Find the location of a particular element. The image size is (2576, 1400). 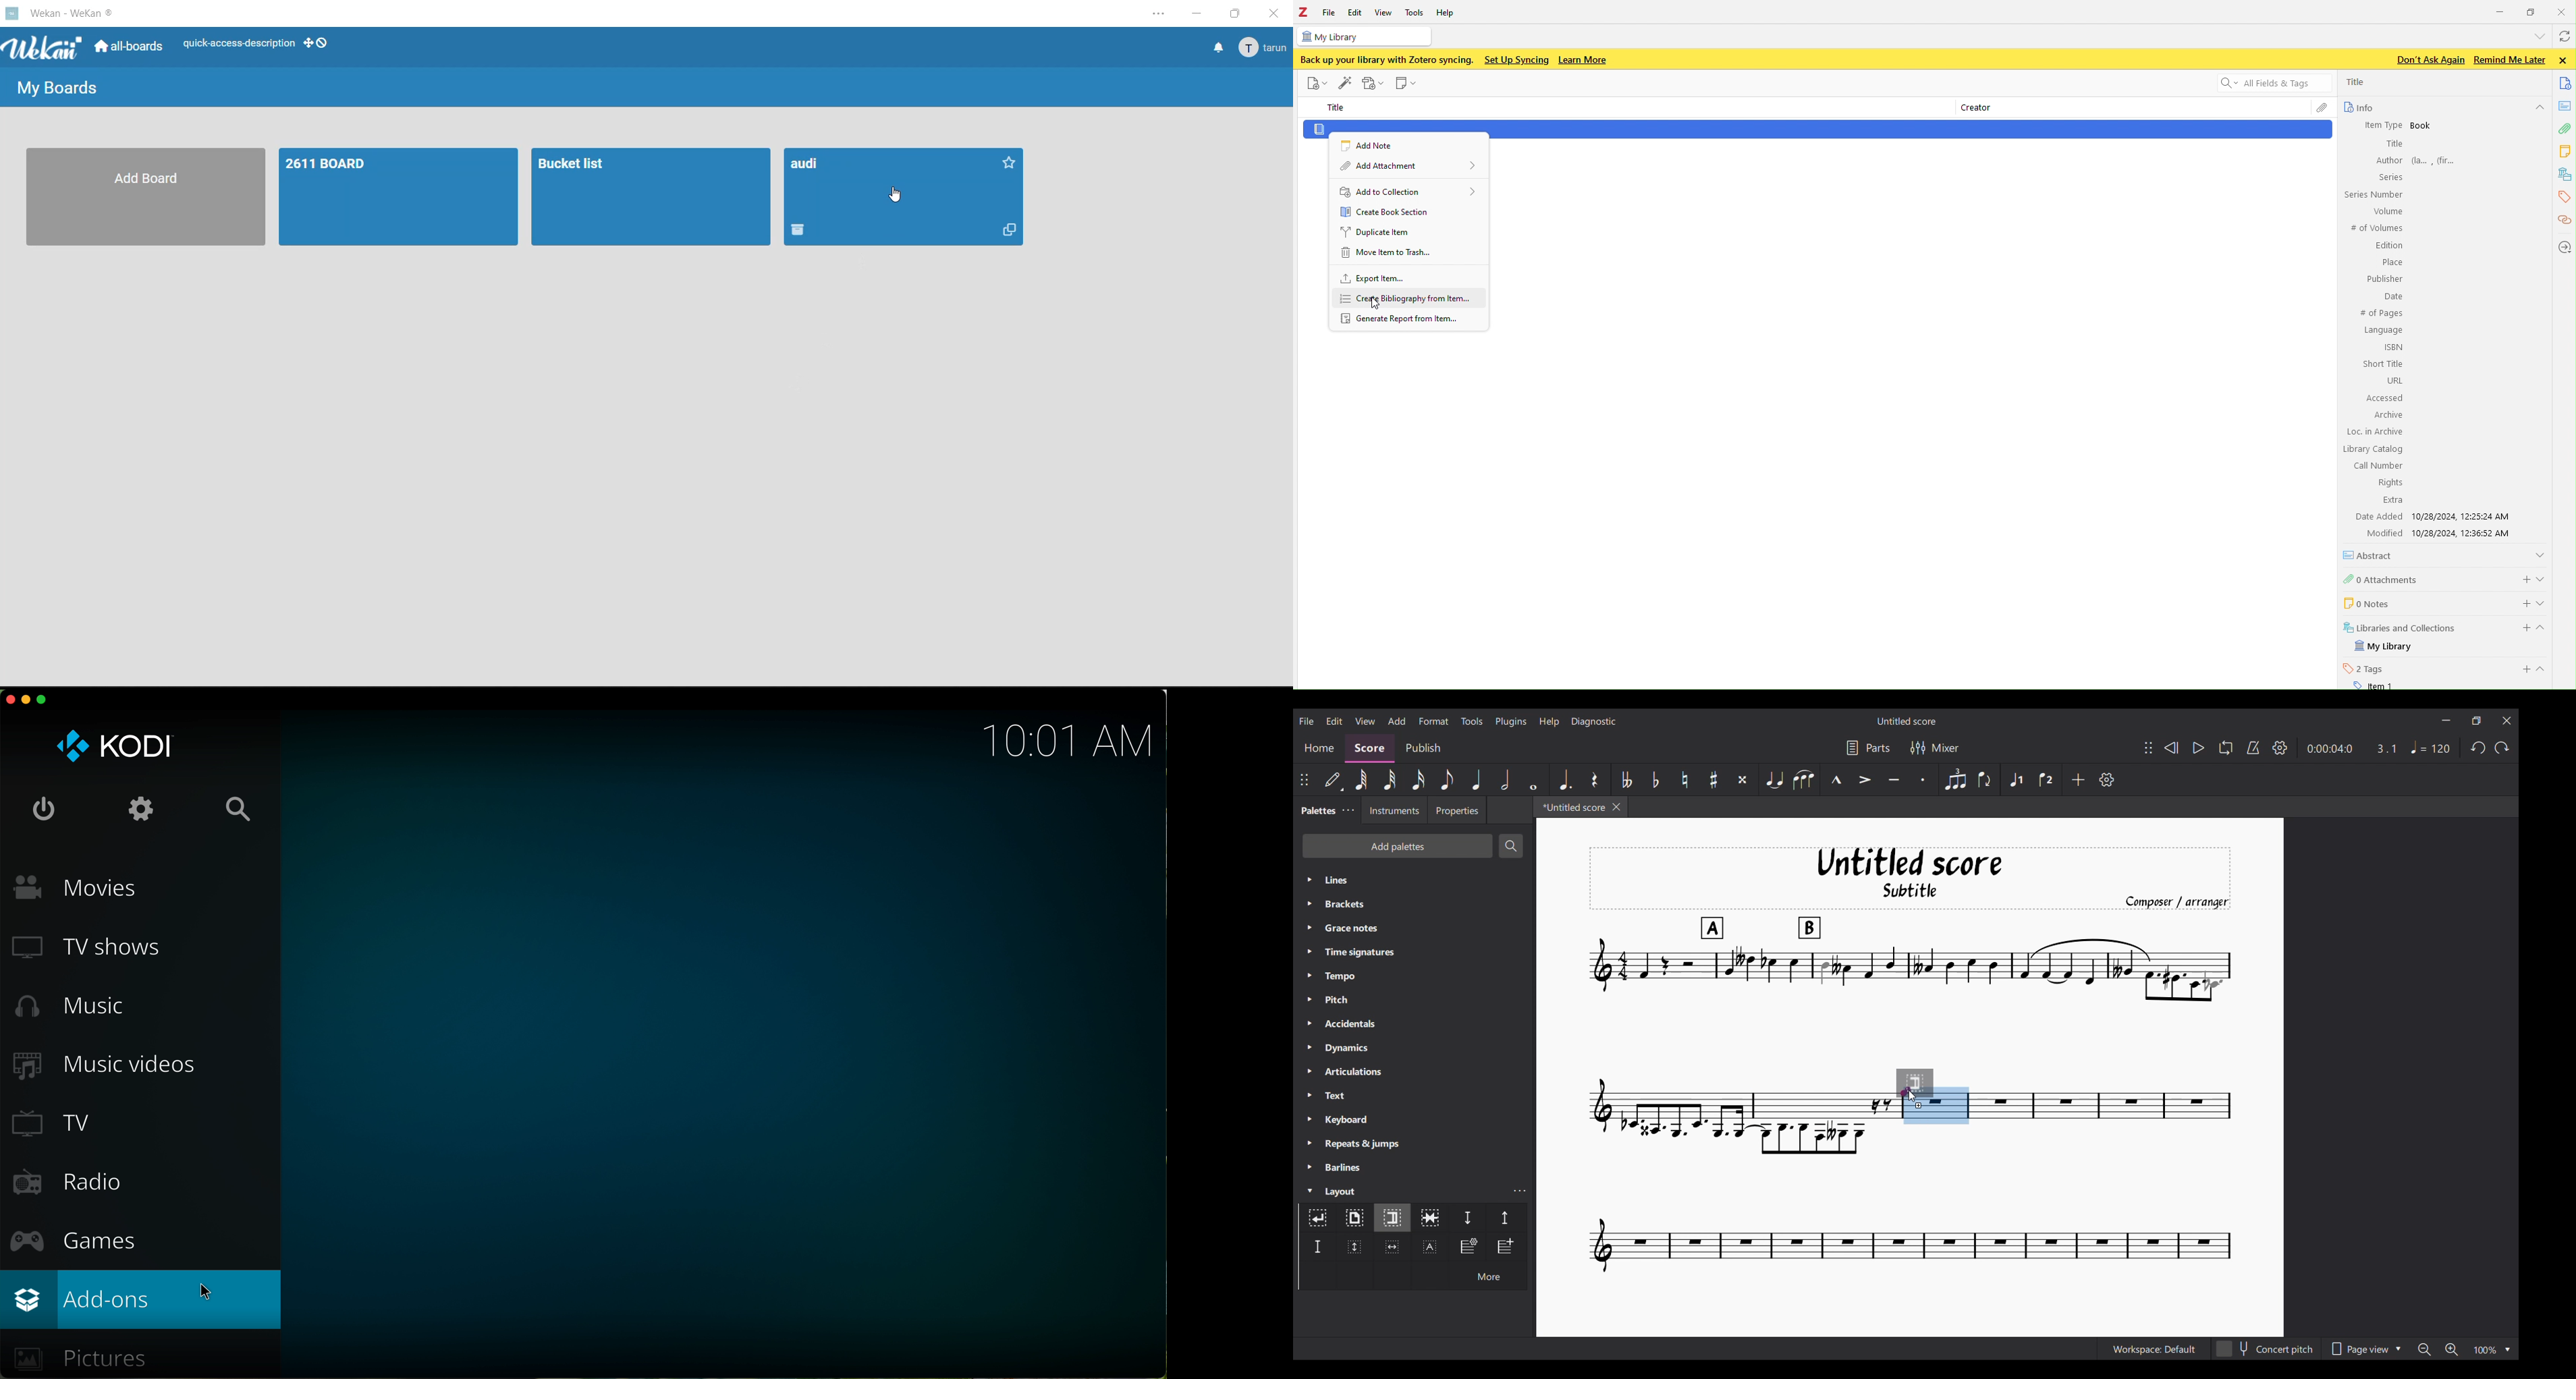

*Untitled score, current tab is located at coordinates (1572, 806).